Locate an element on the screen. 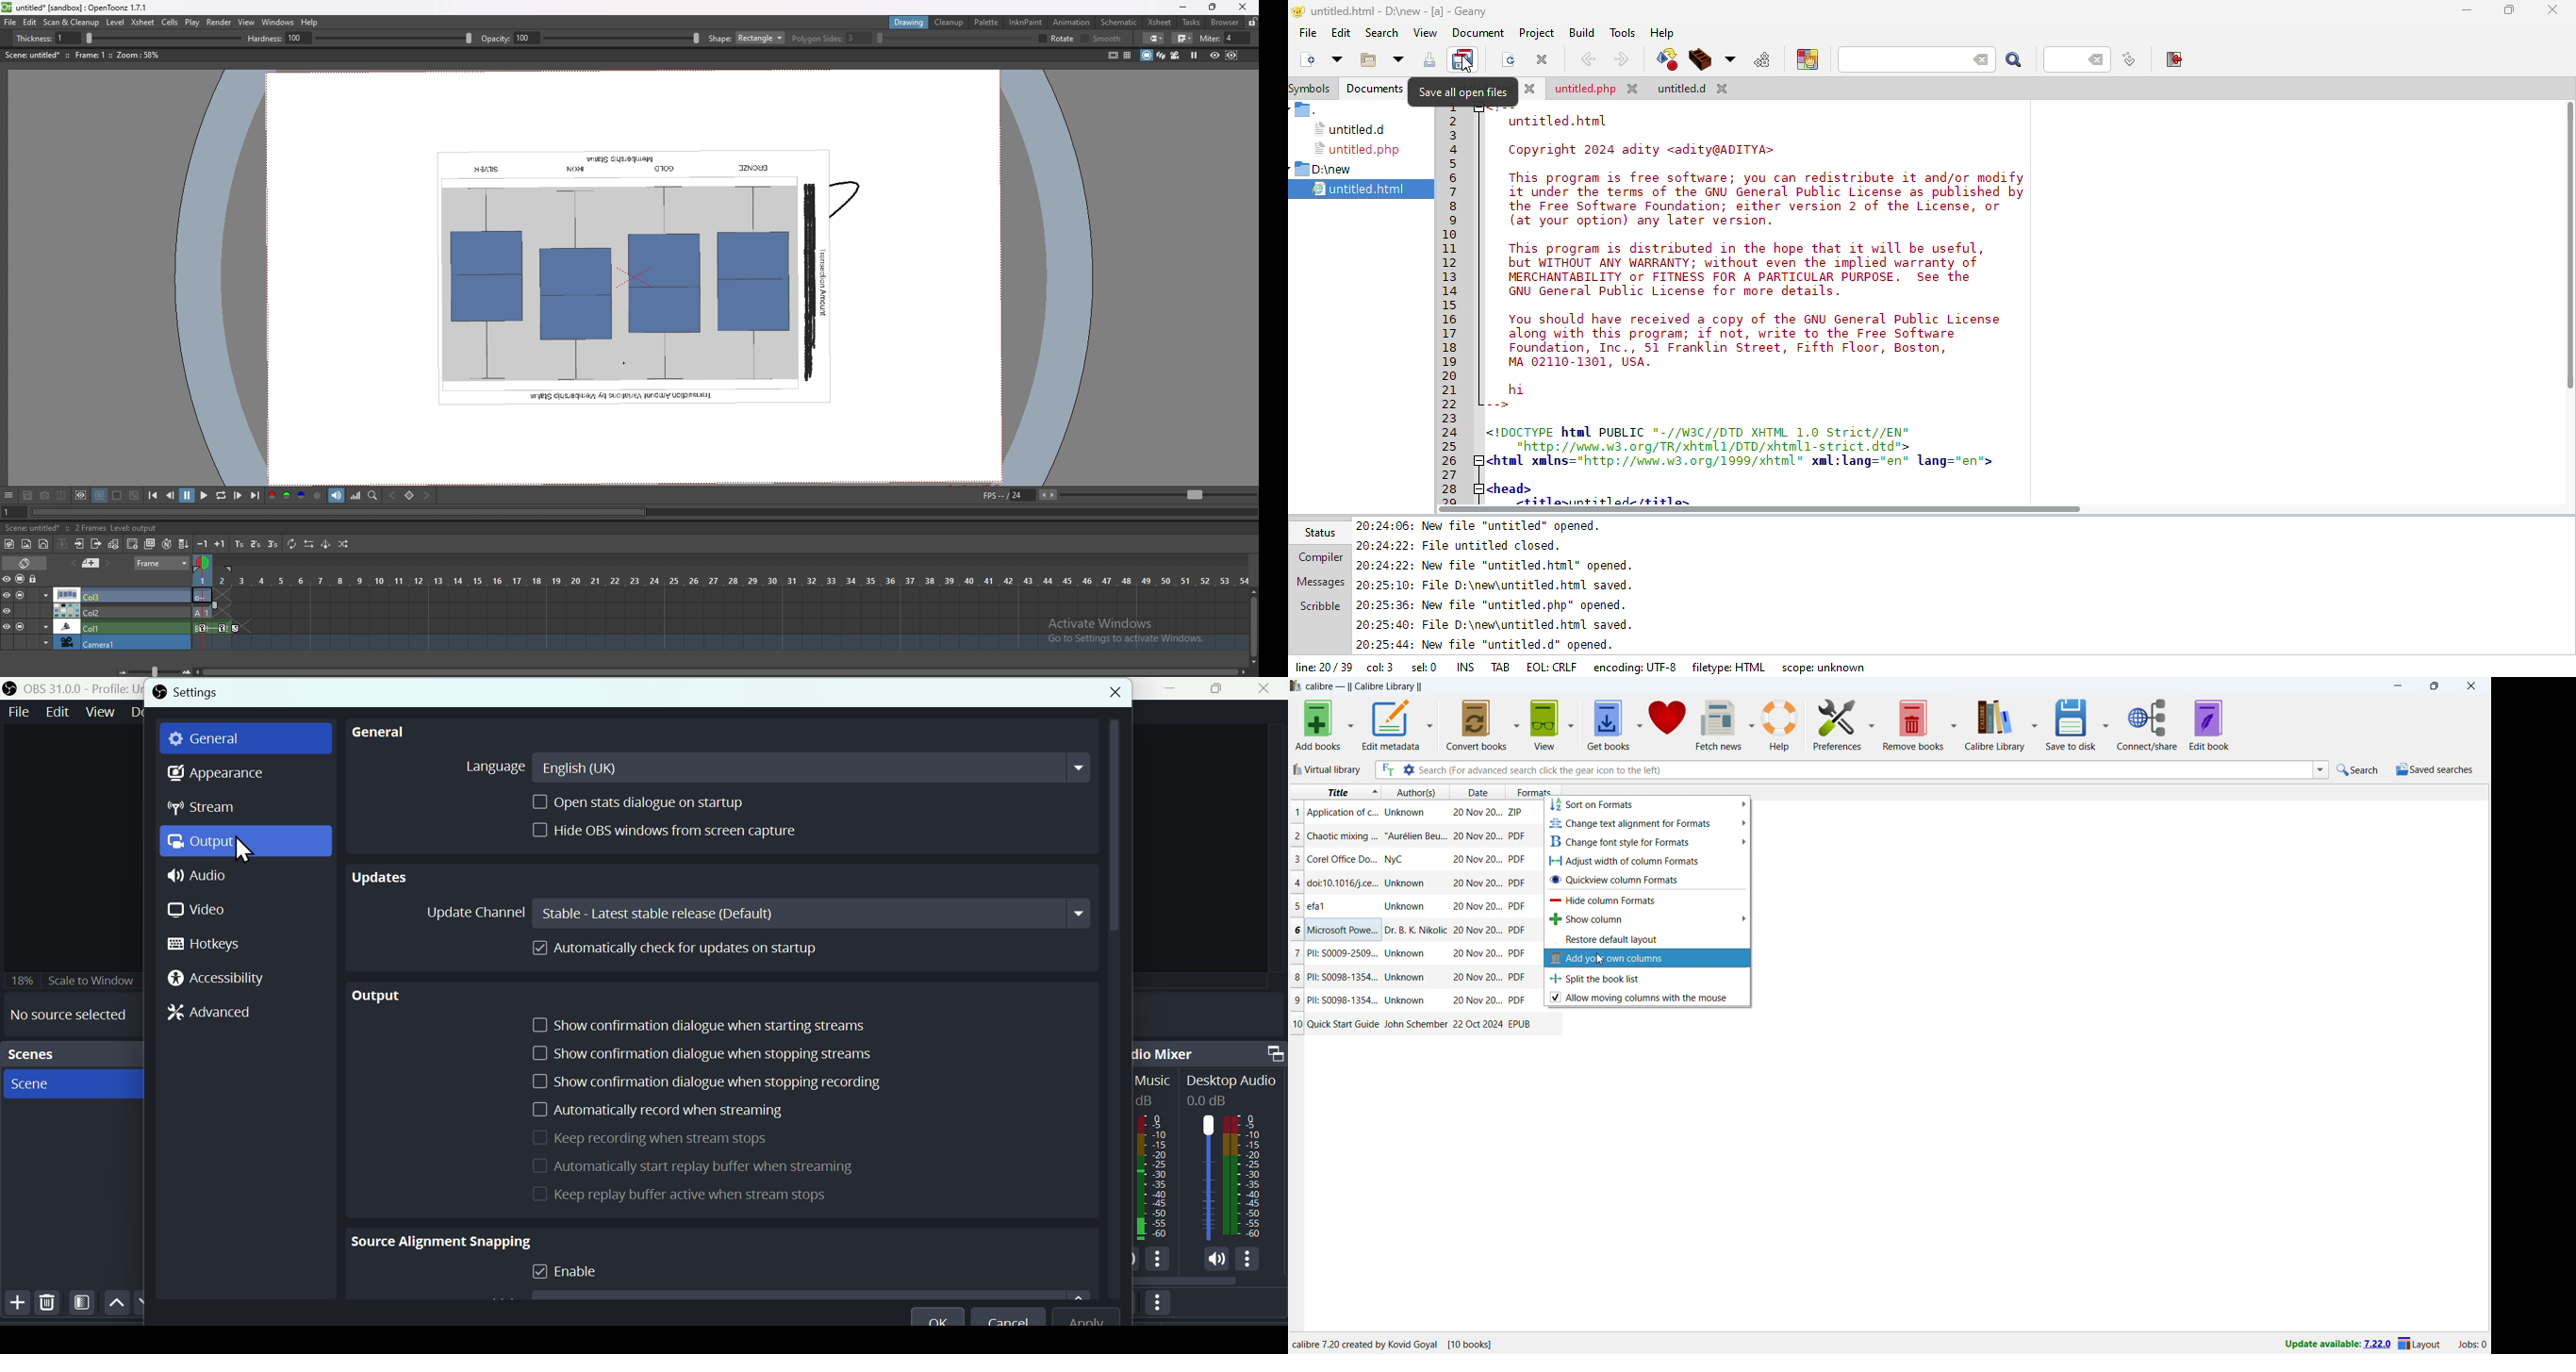 This screenshot has height=1372, width=2576. cursor is located at coordinates (1547, 801).